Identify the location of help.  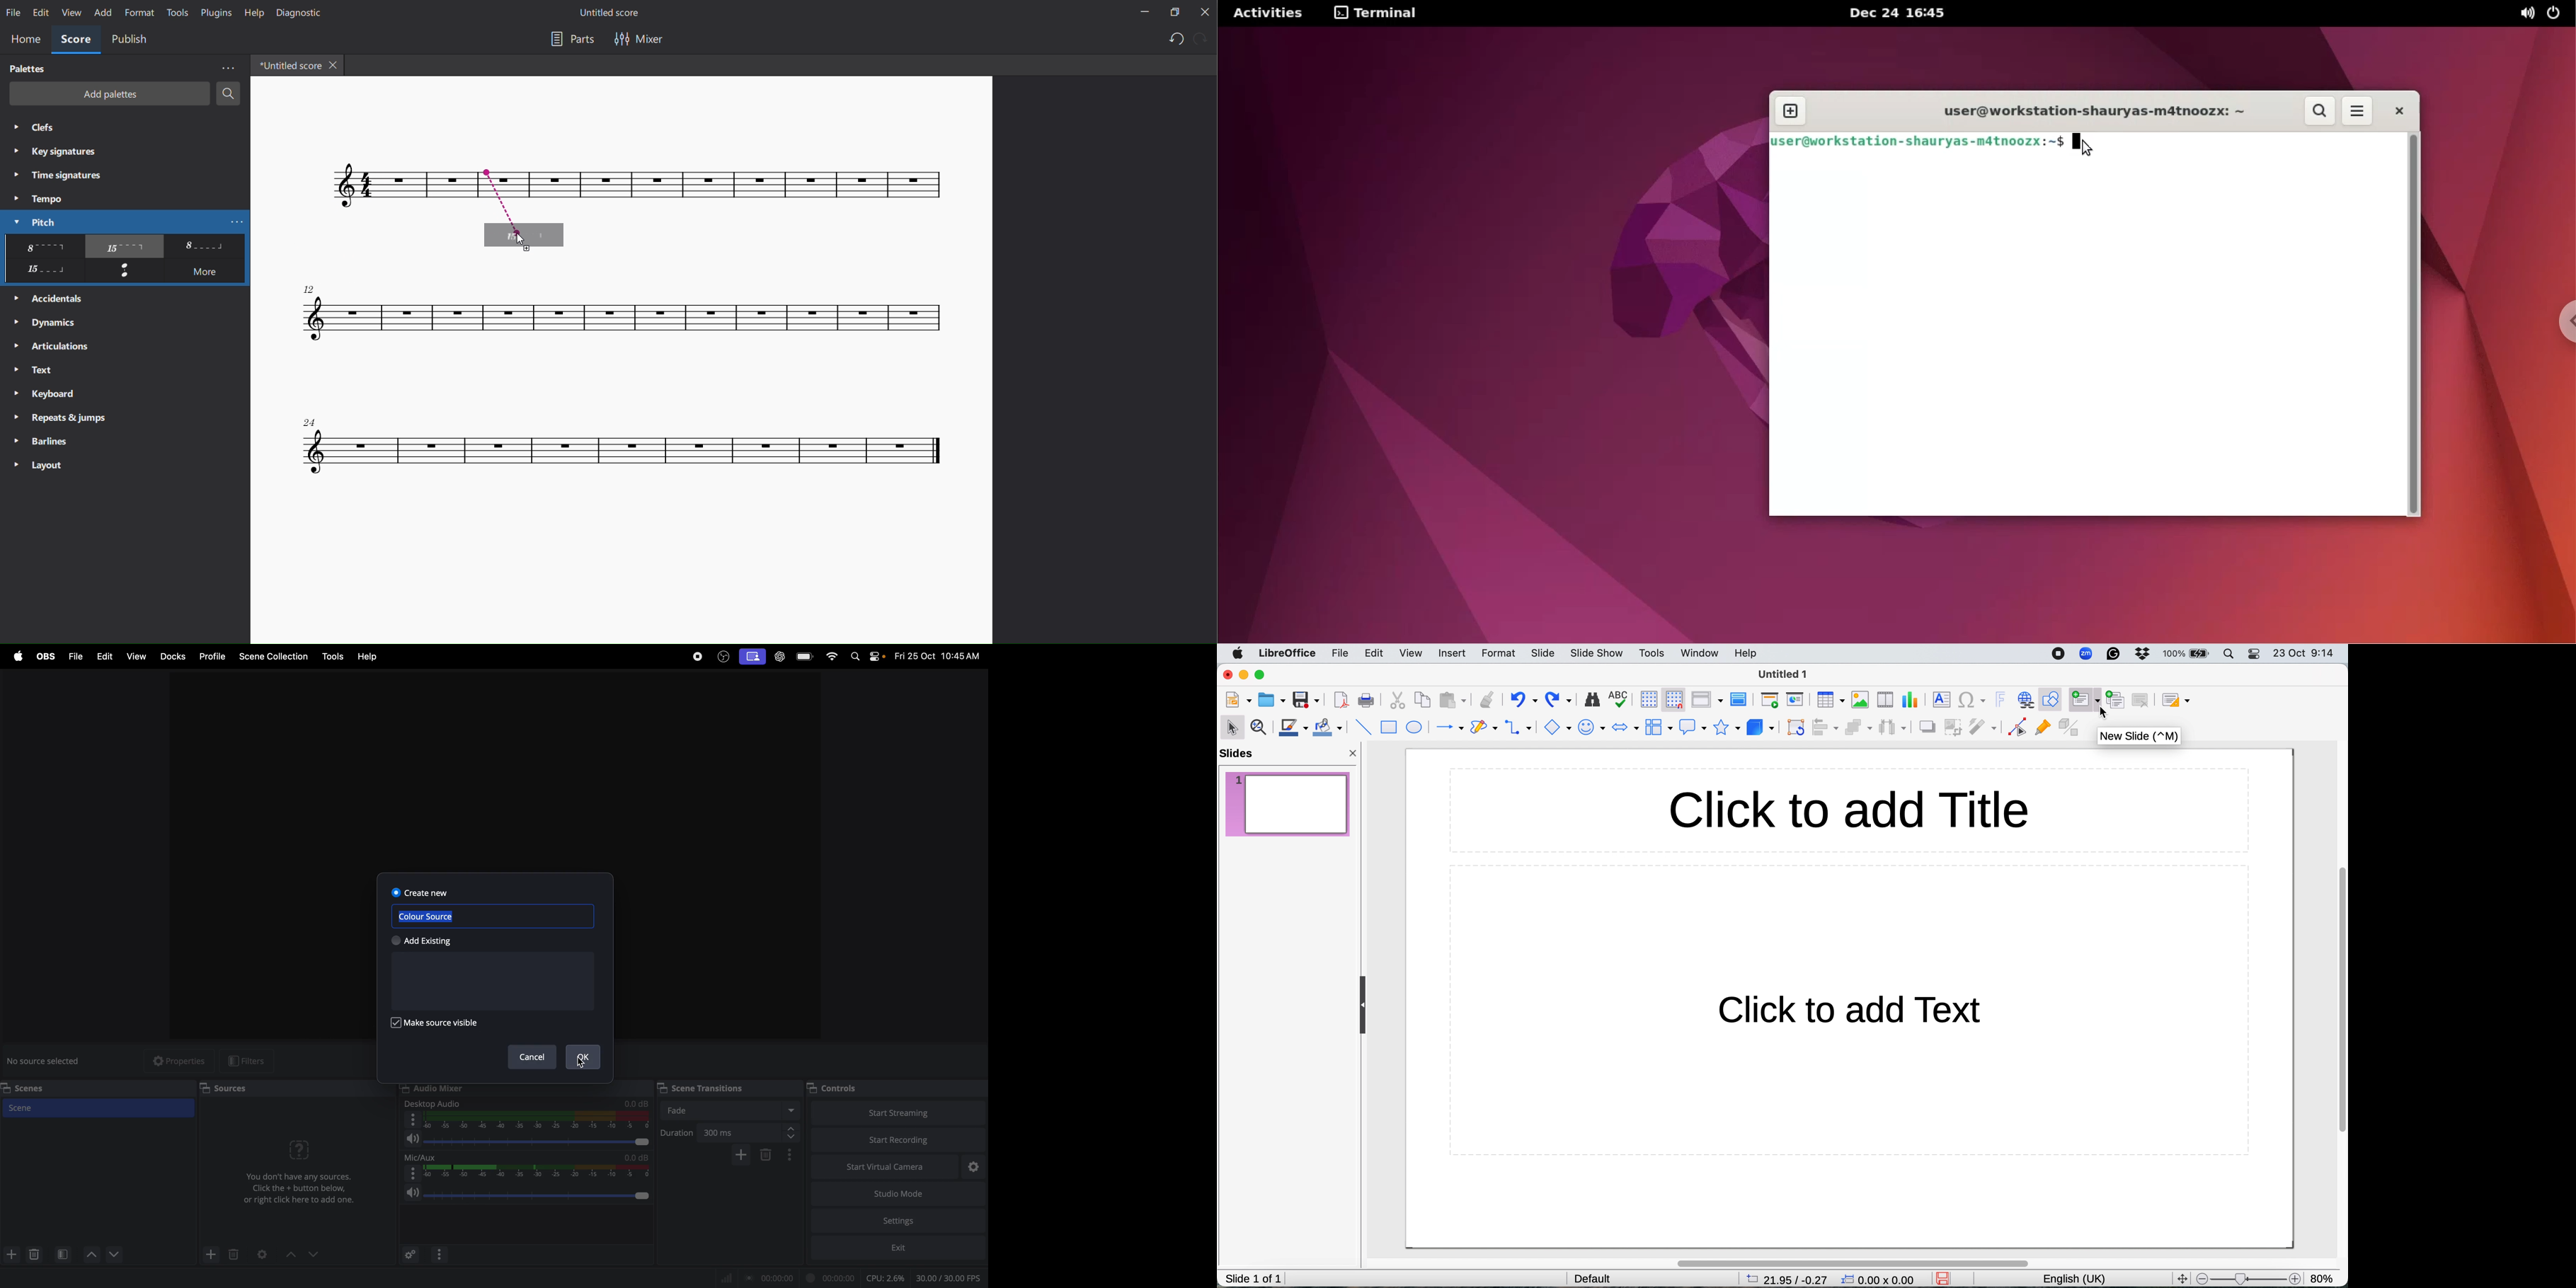
(370, 657).